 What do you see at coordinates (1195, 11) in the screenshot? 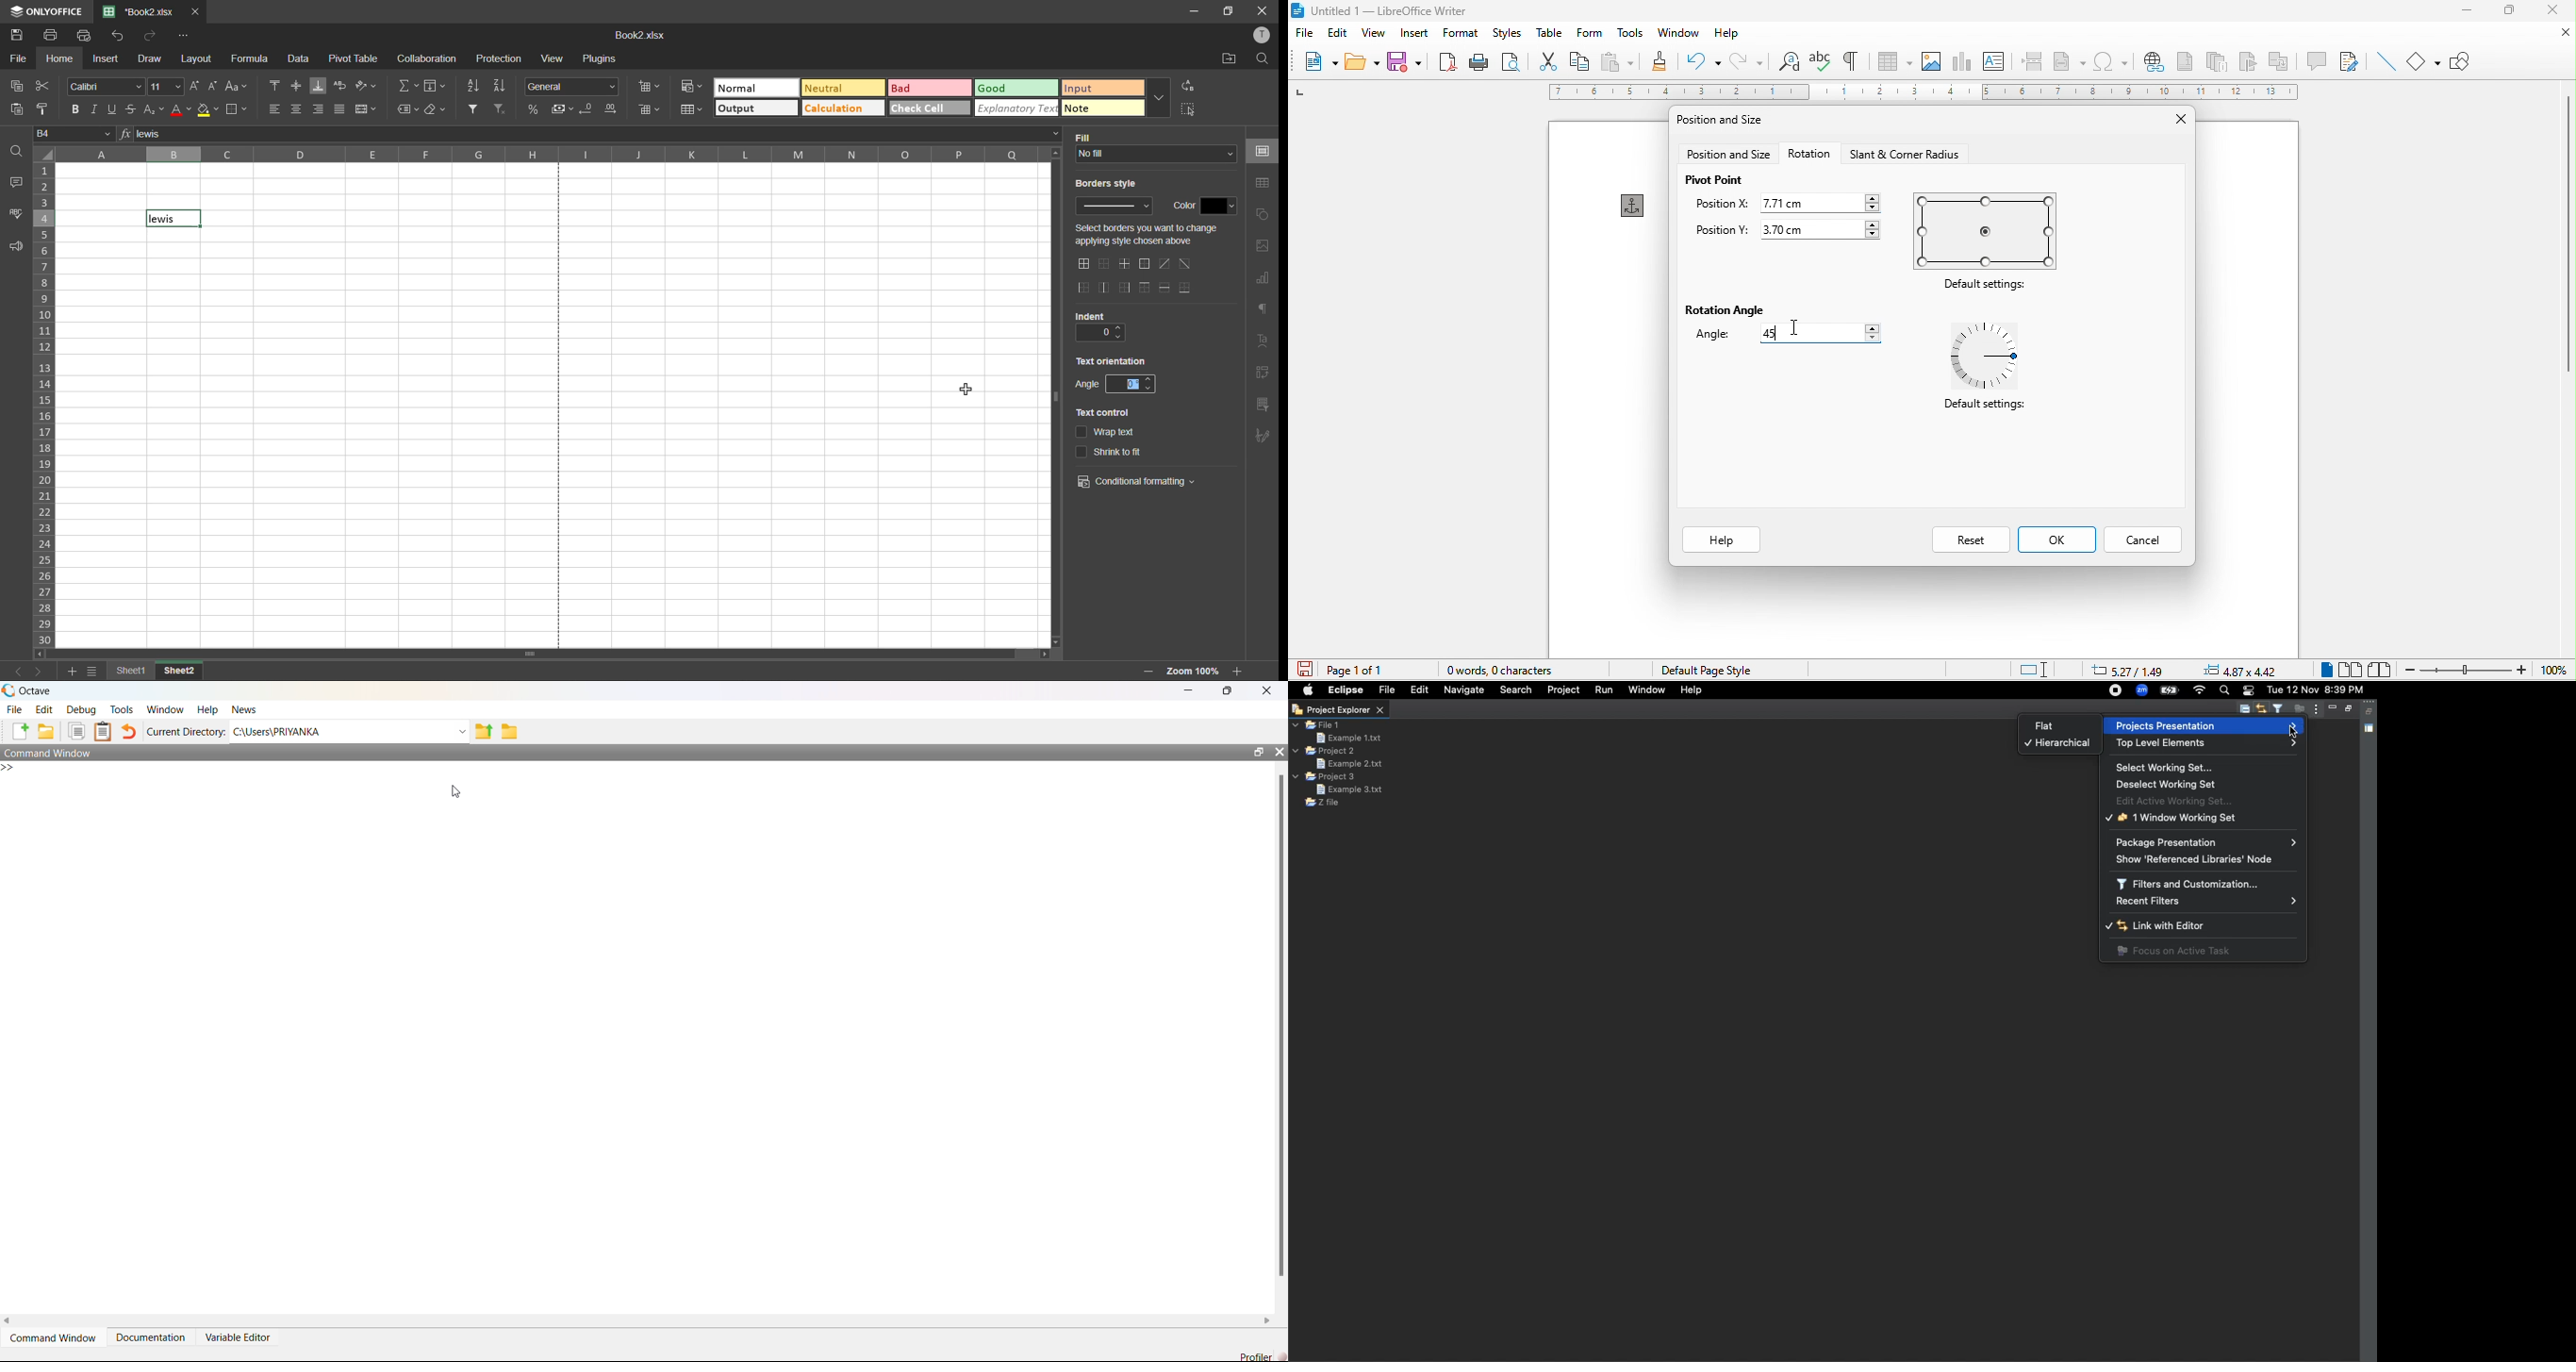
I see `minimize` at bounding box center [1195, 11].